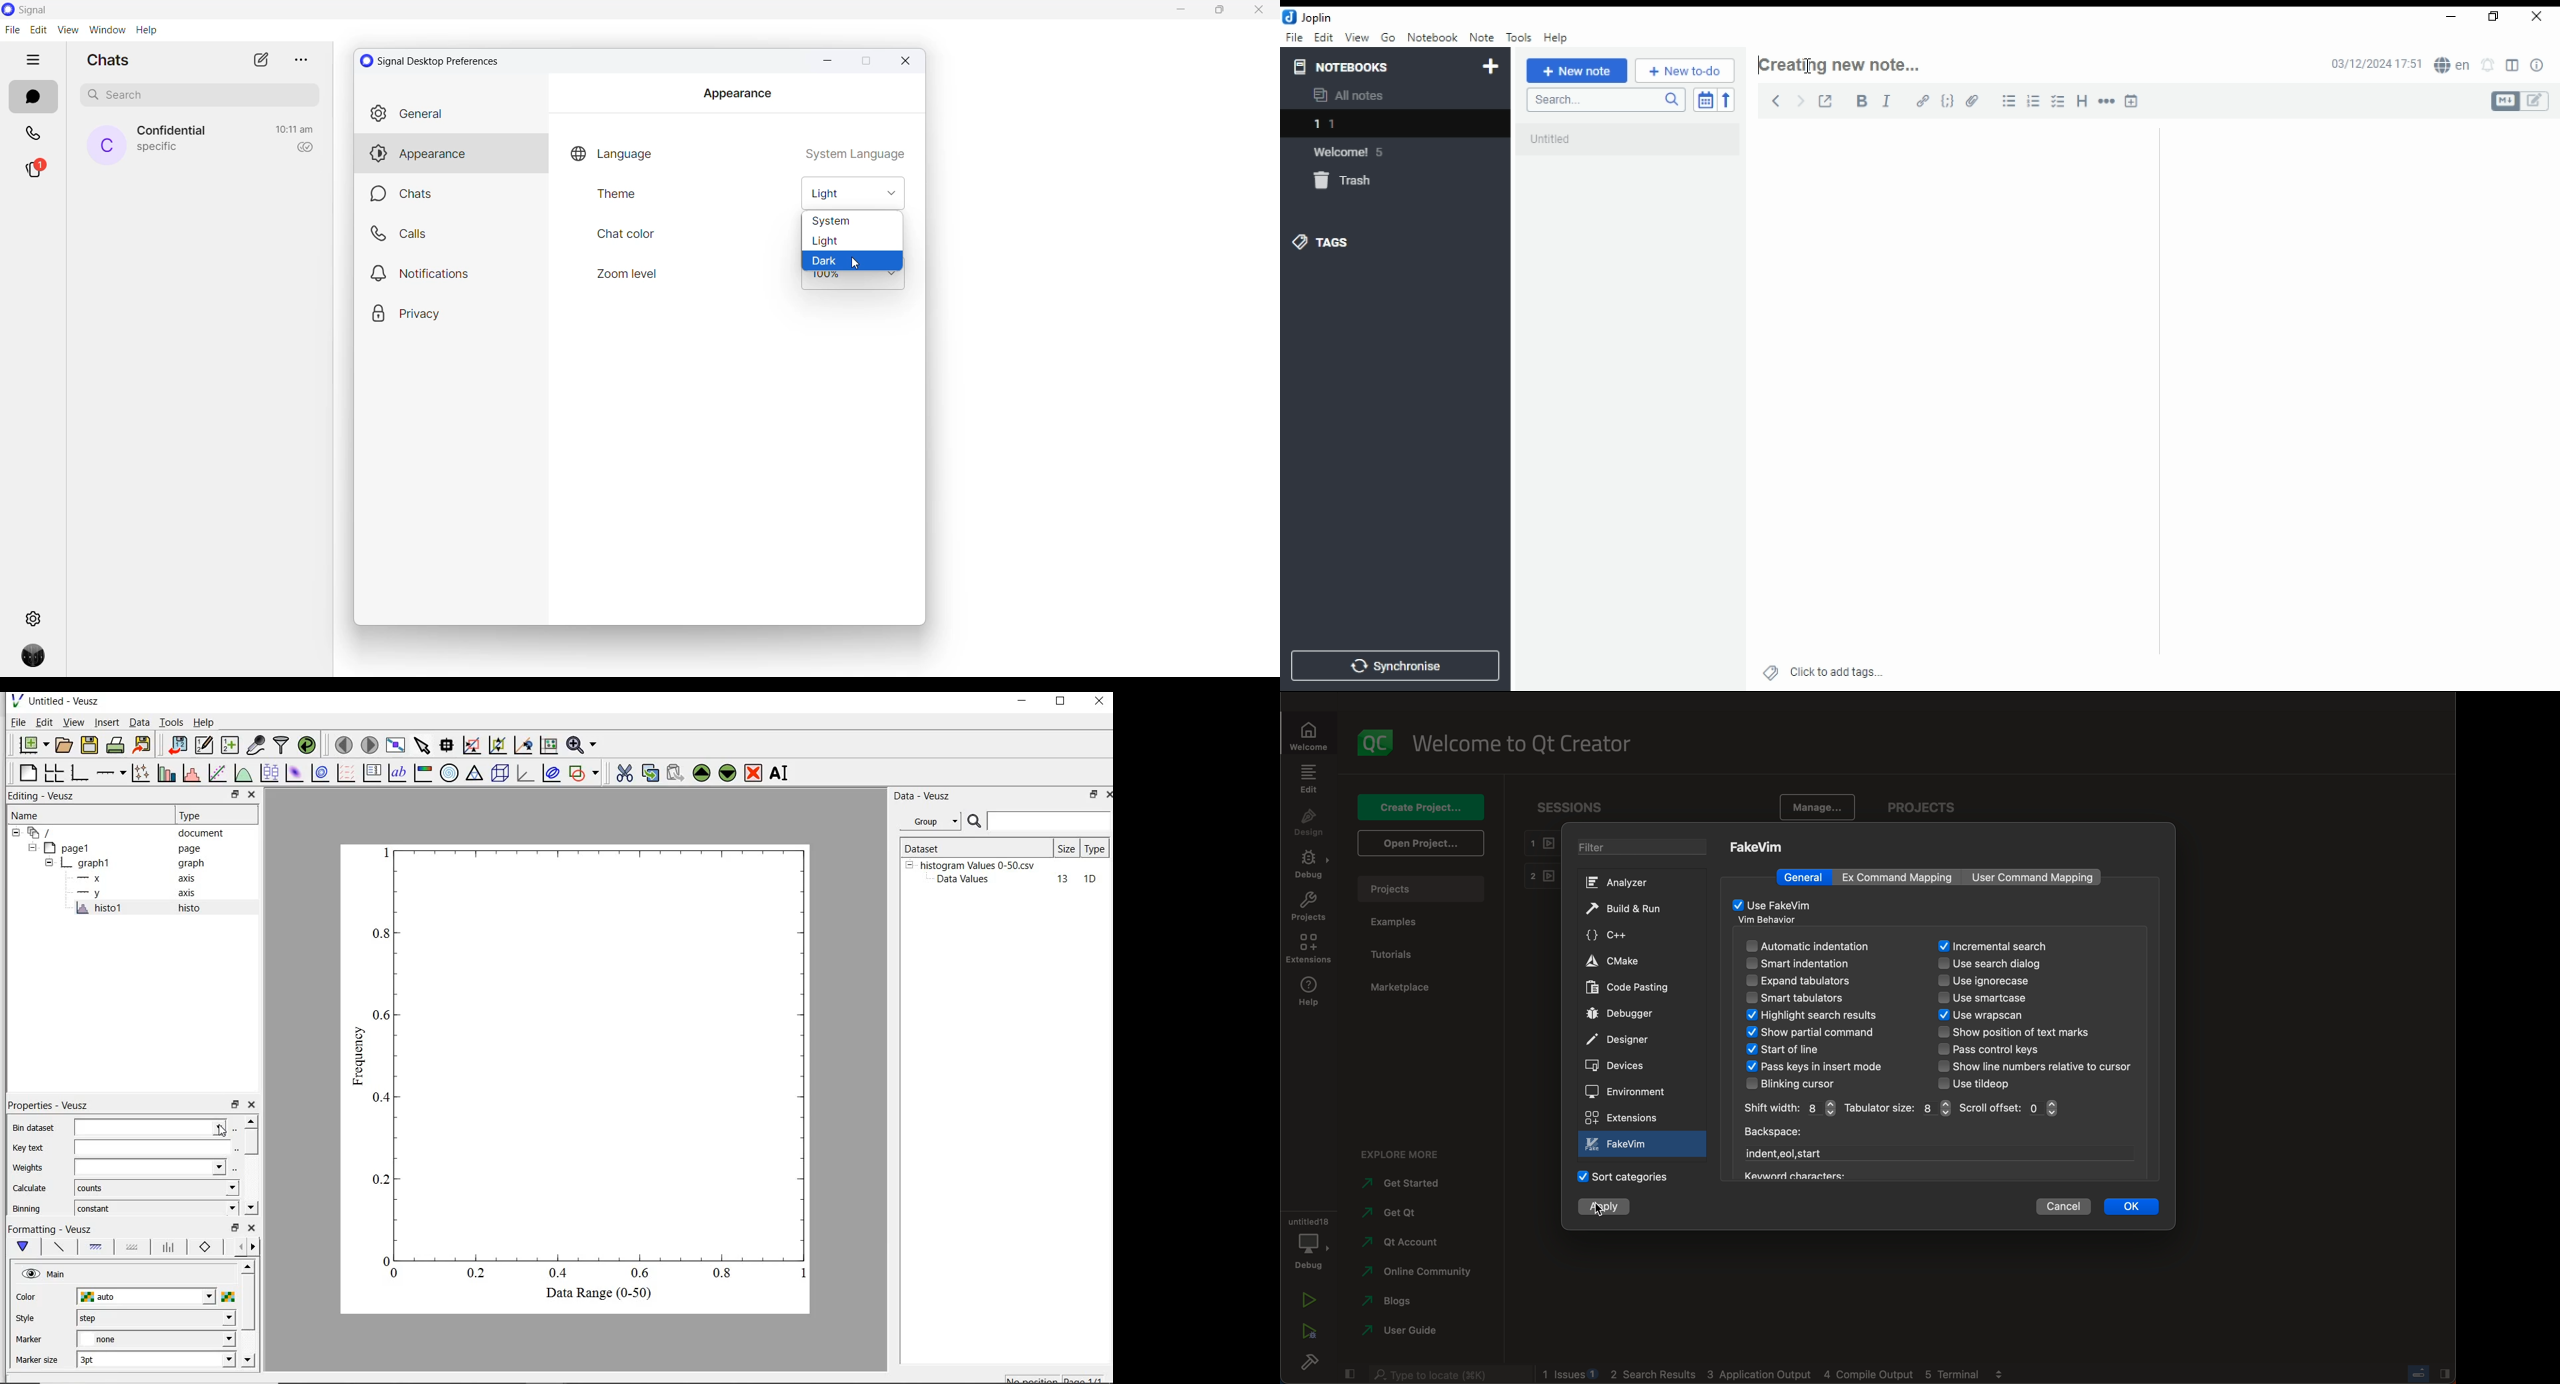 This screenshot has width=2576, height=1400. What do you see at coordinates (1412, 1183) in the screenshot?
I see `started` at bounding box center [1412, 1183].